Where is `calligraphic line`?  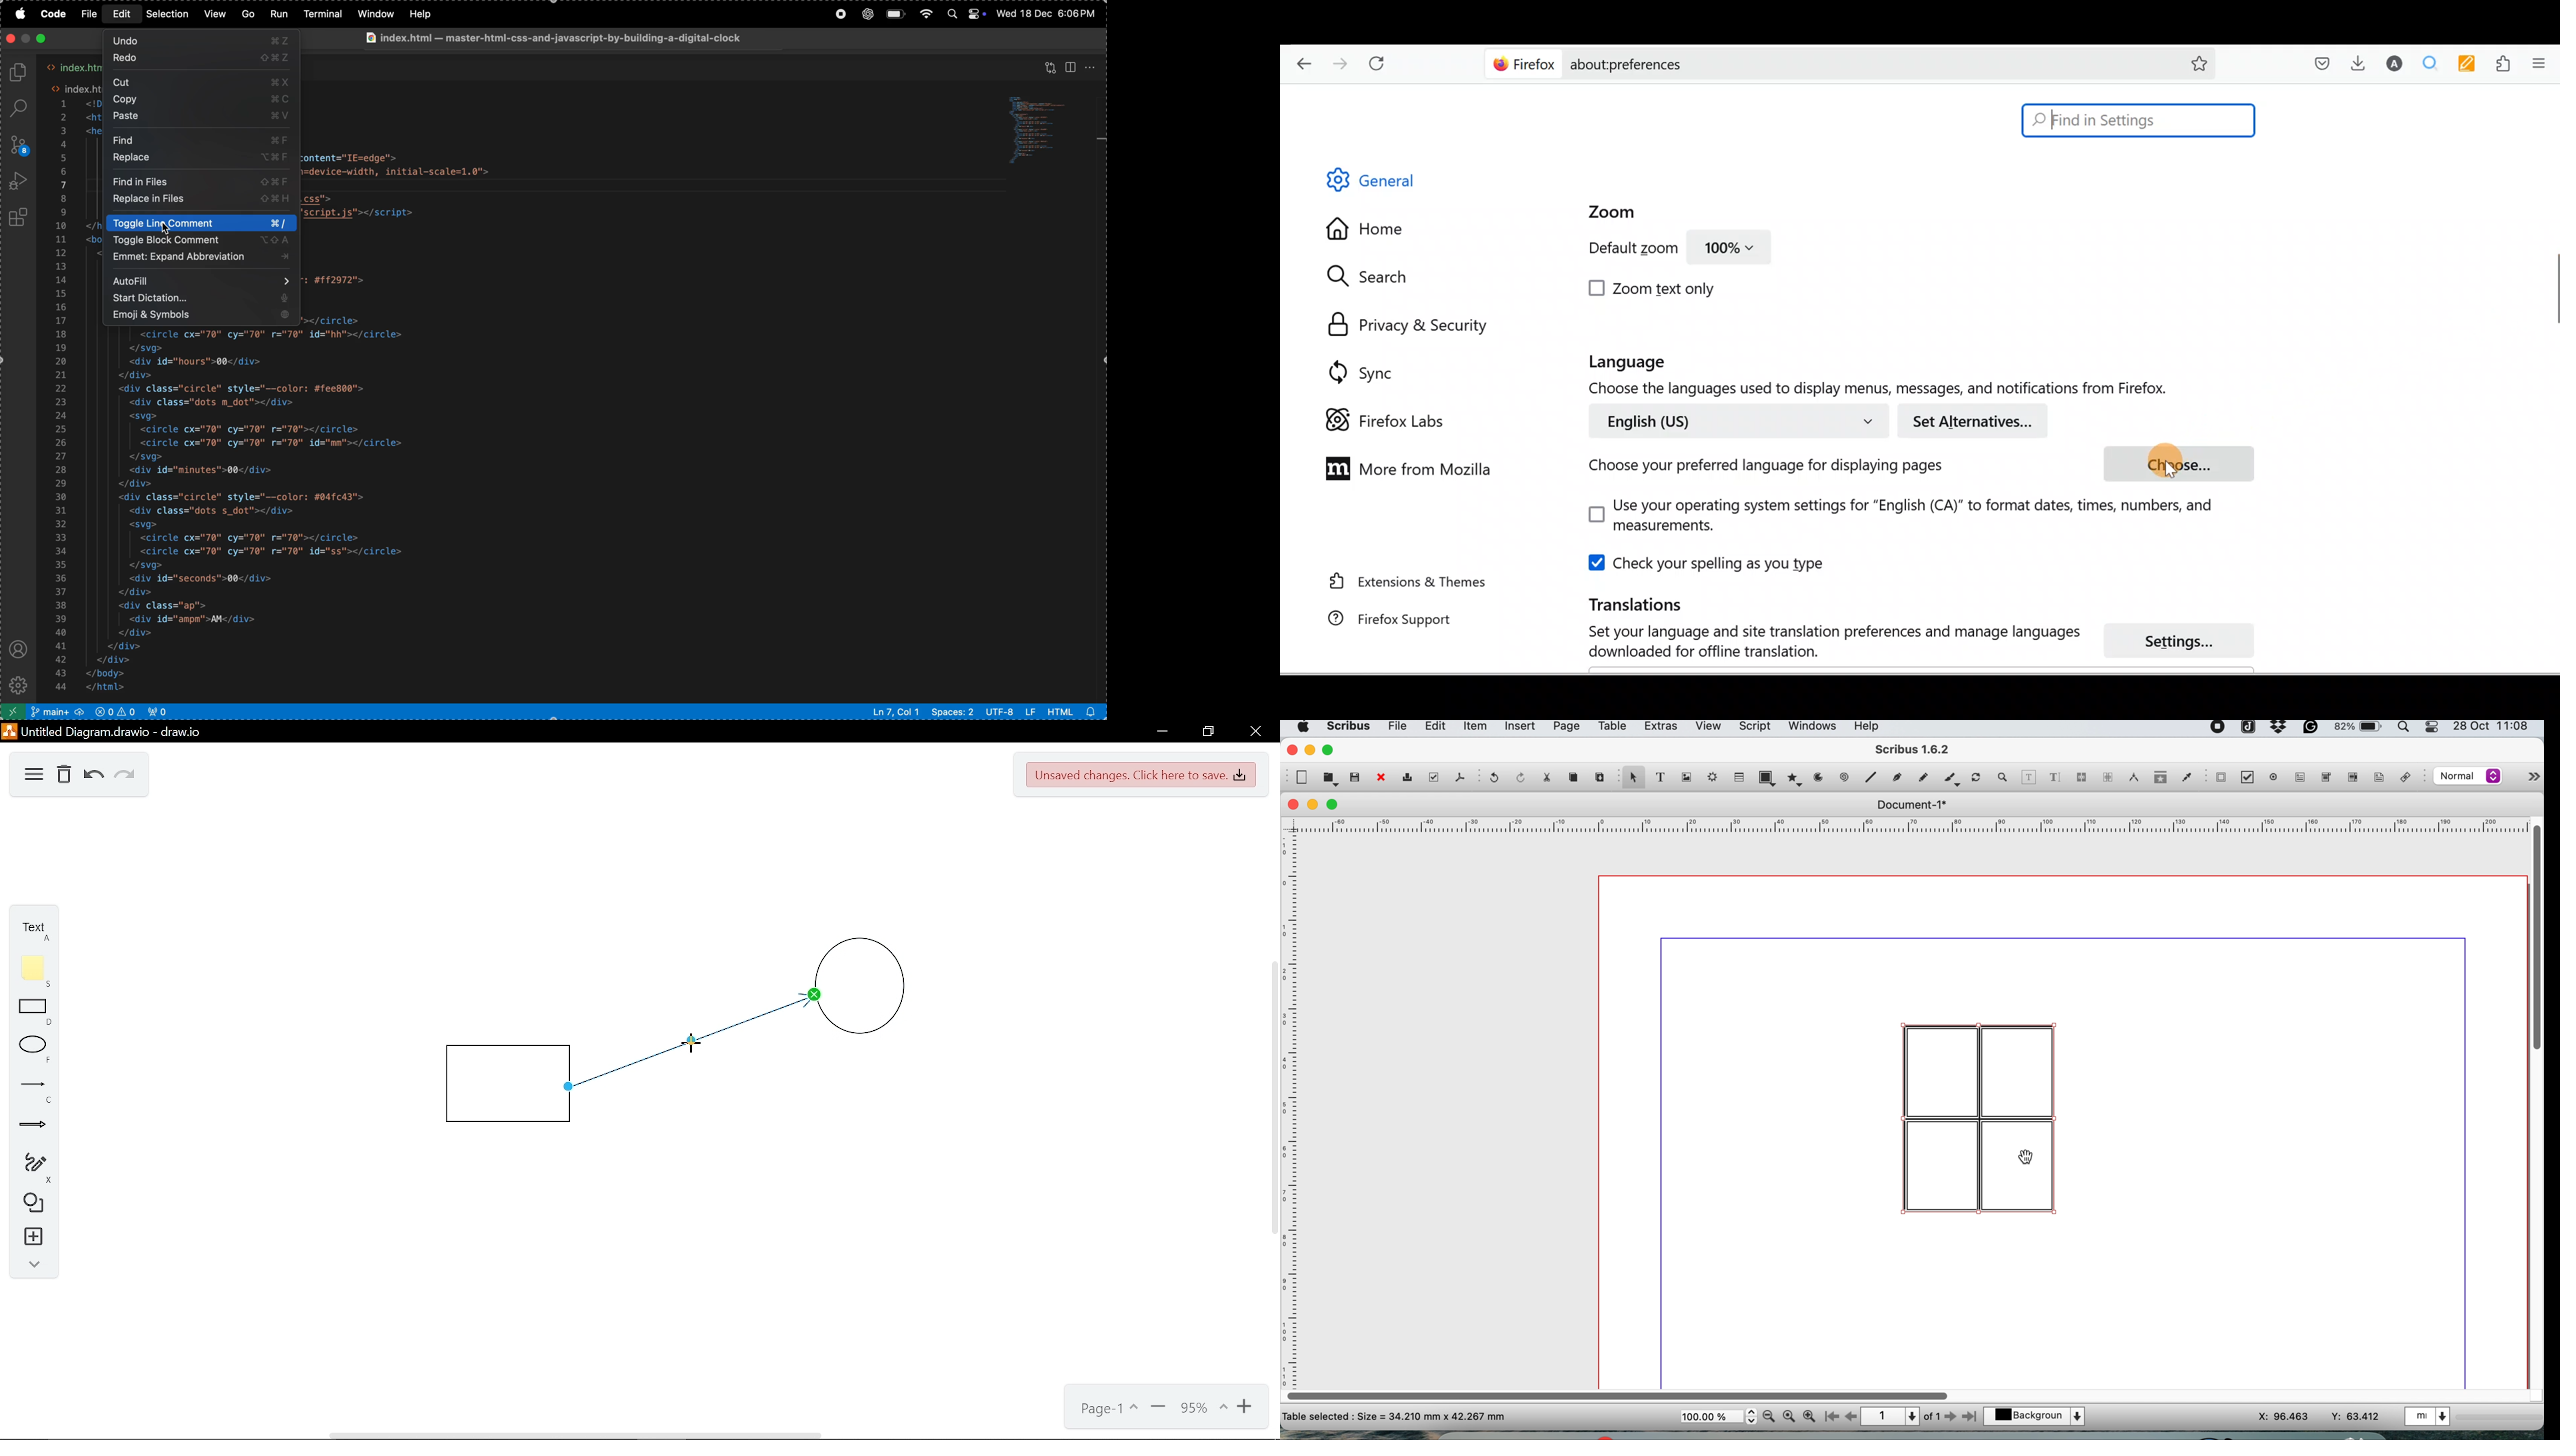
calligraphic line is located at coordinates (1950, 780).